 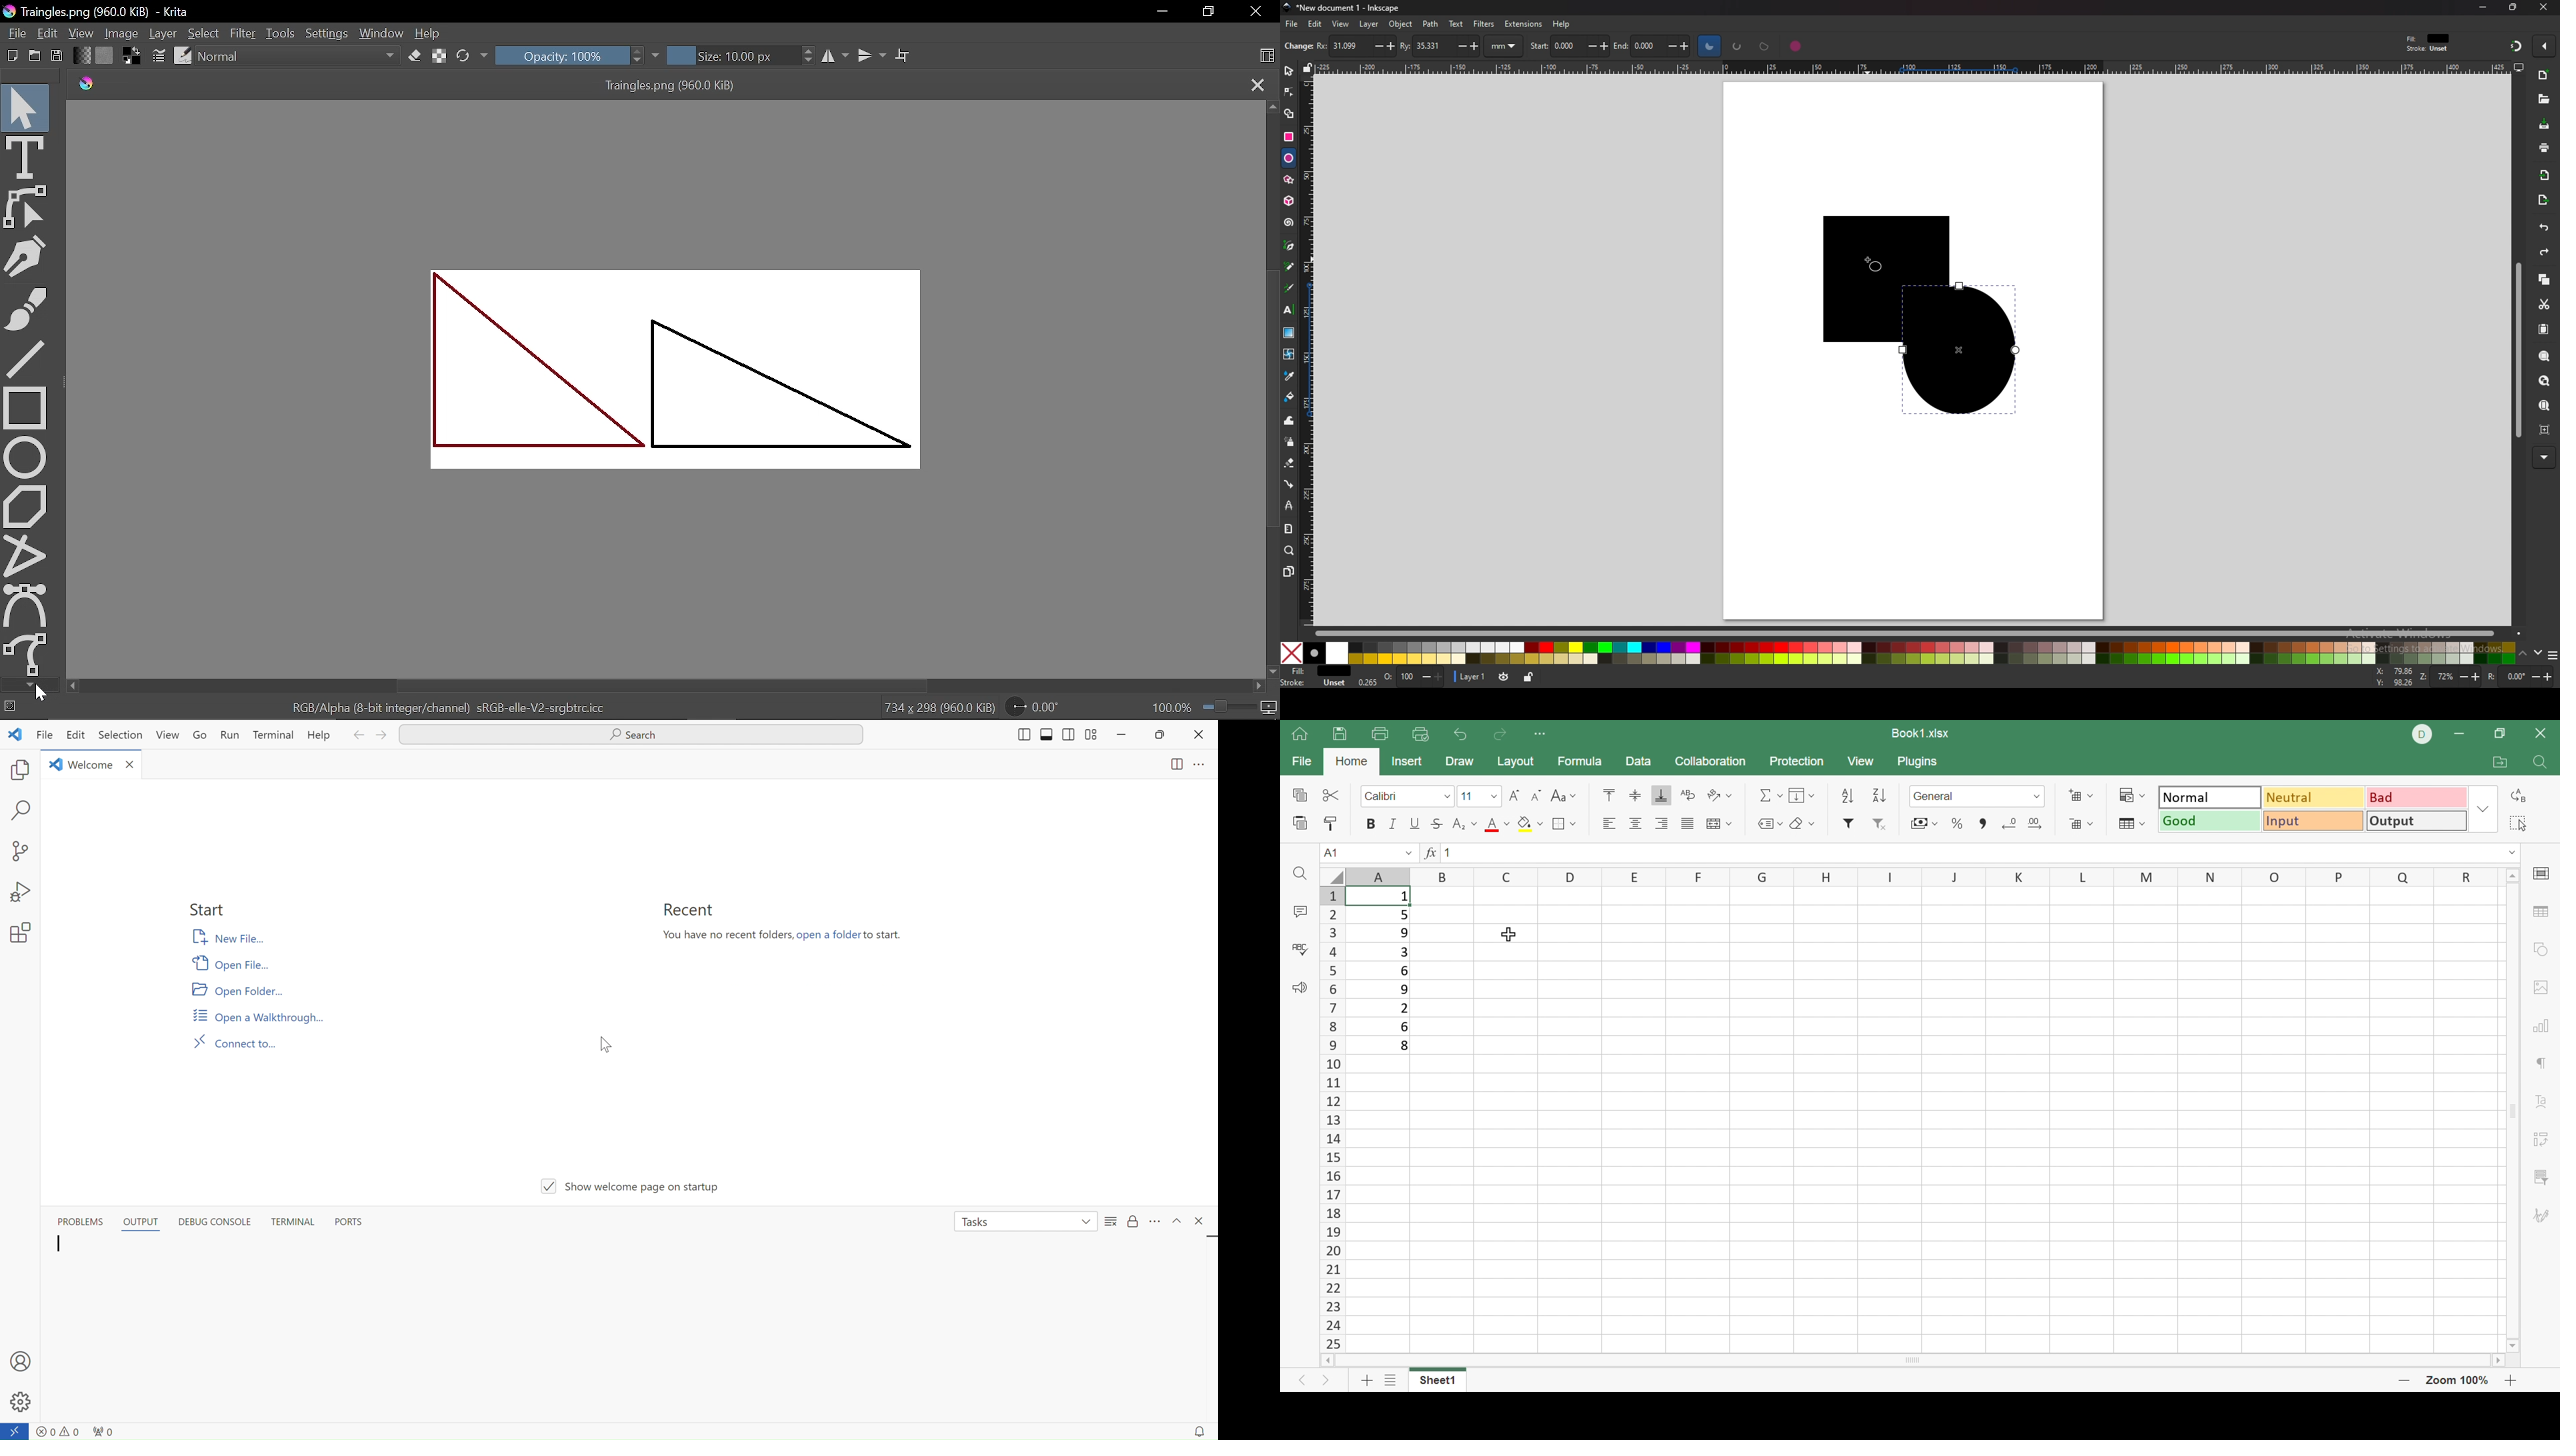 I want to click on Scroll up, so click(x=2515, y=874).